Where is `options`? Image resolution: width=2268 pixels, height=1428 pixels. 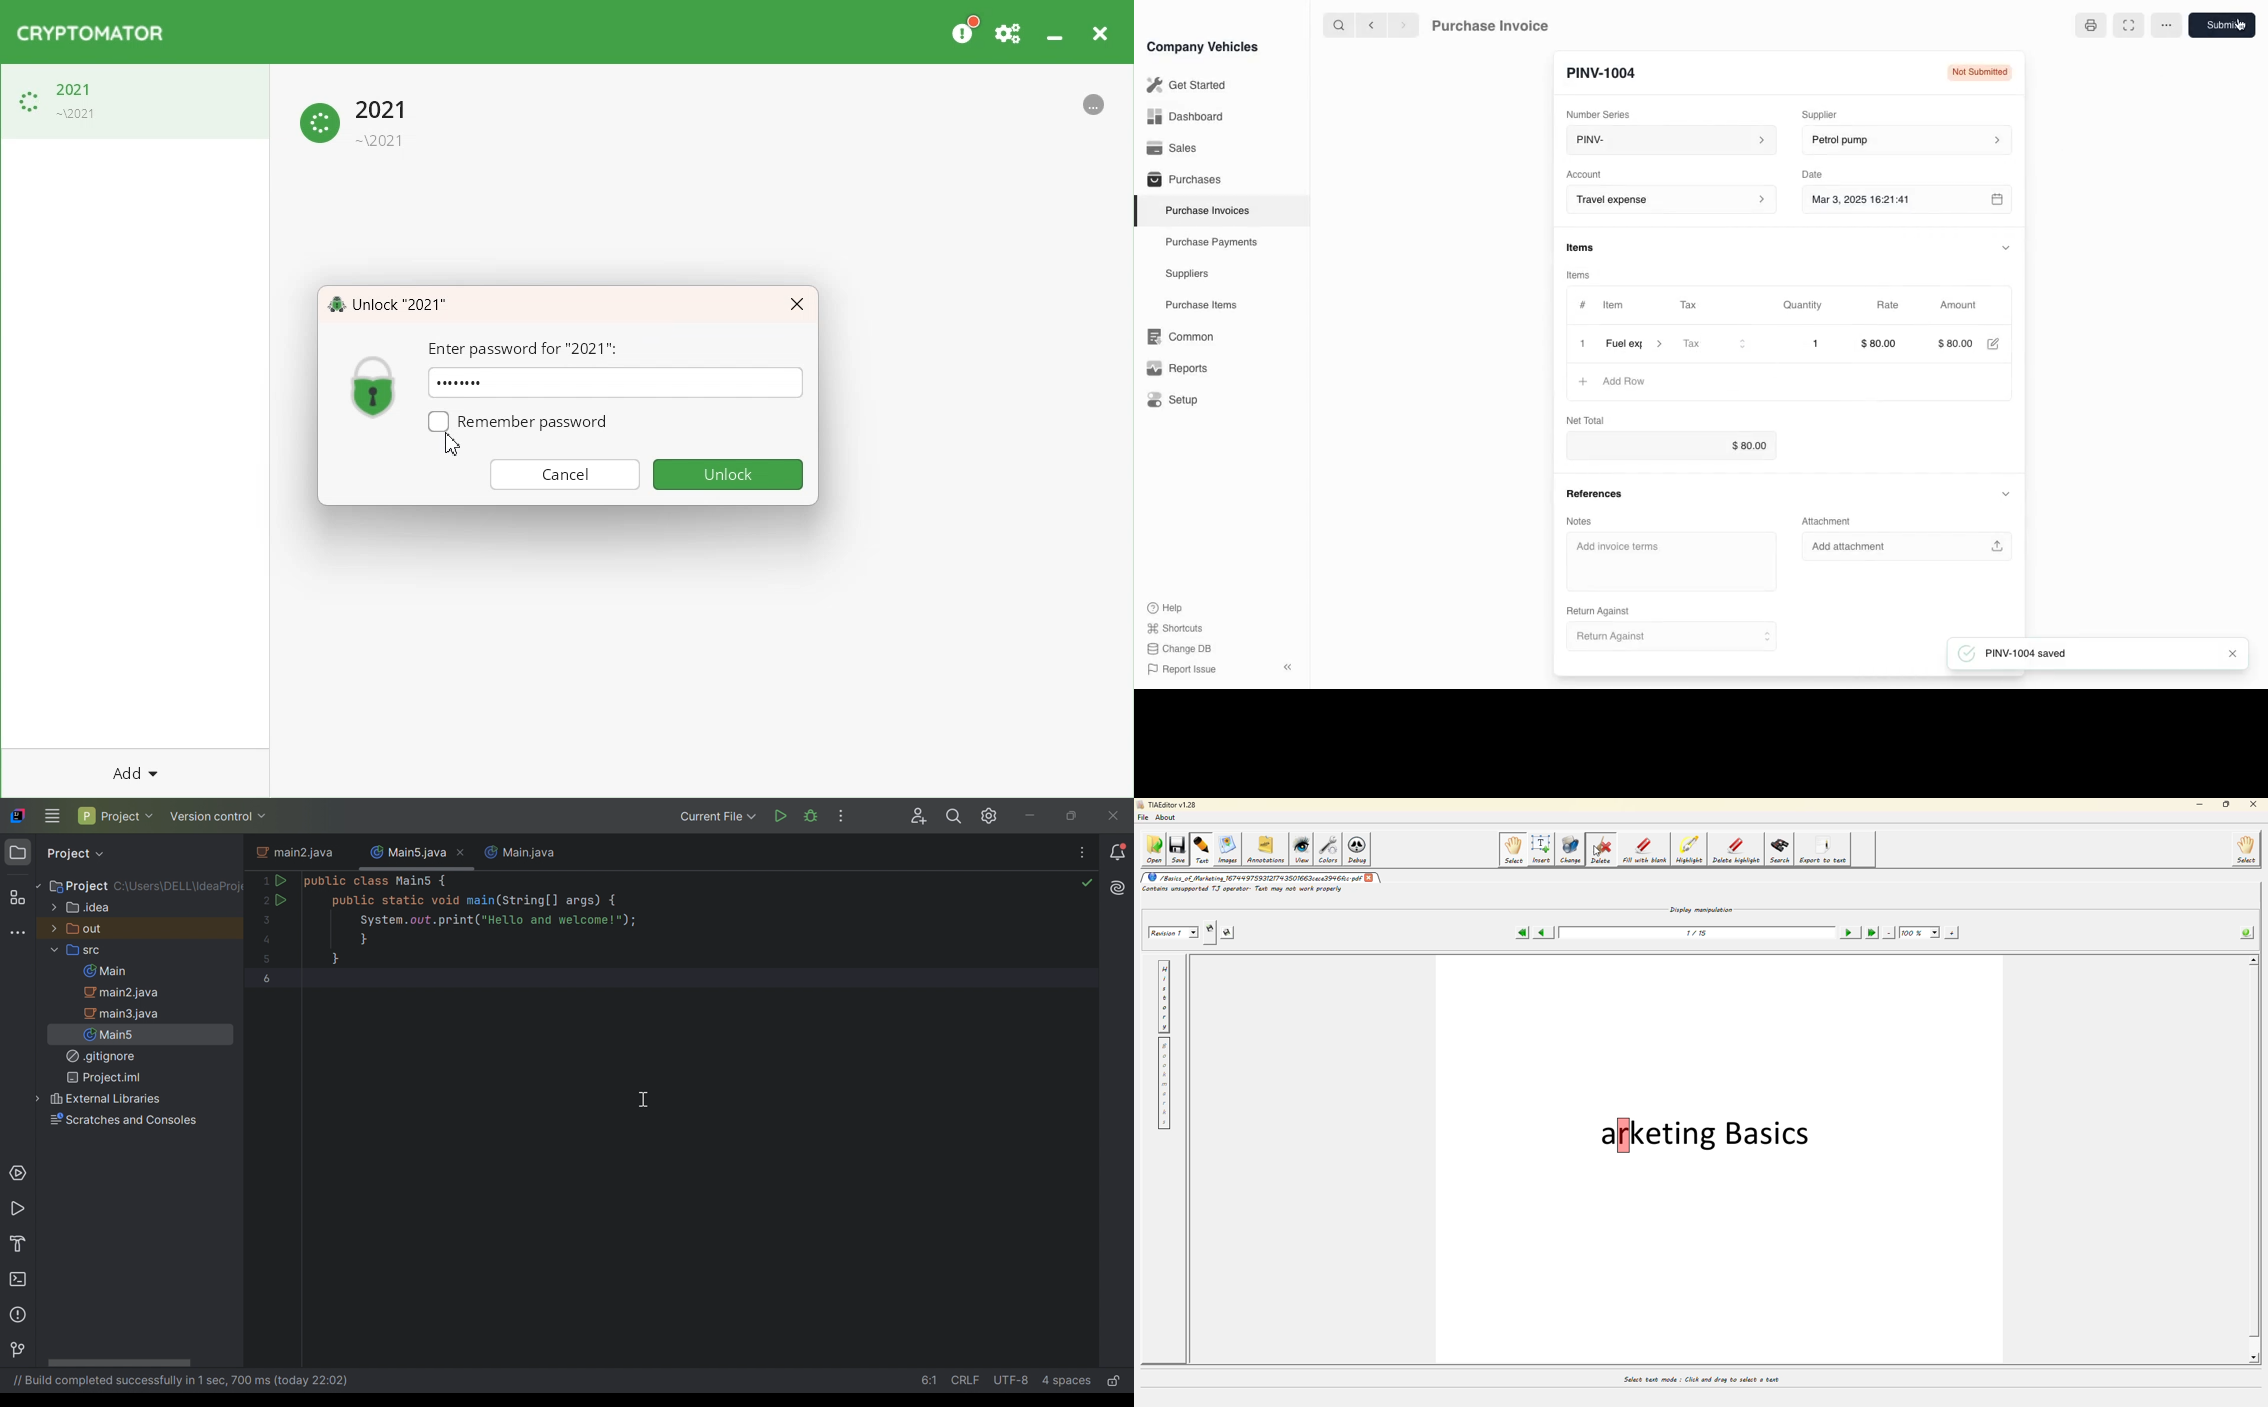 options is located at coordinates (2166, 25).